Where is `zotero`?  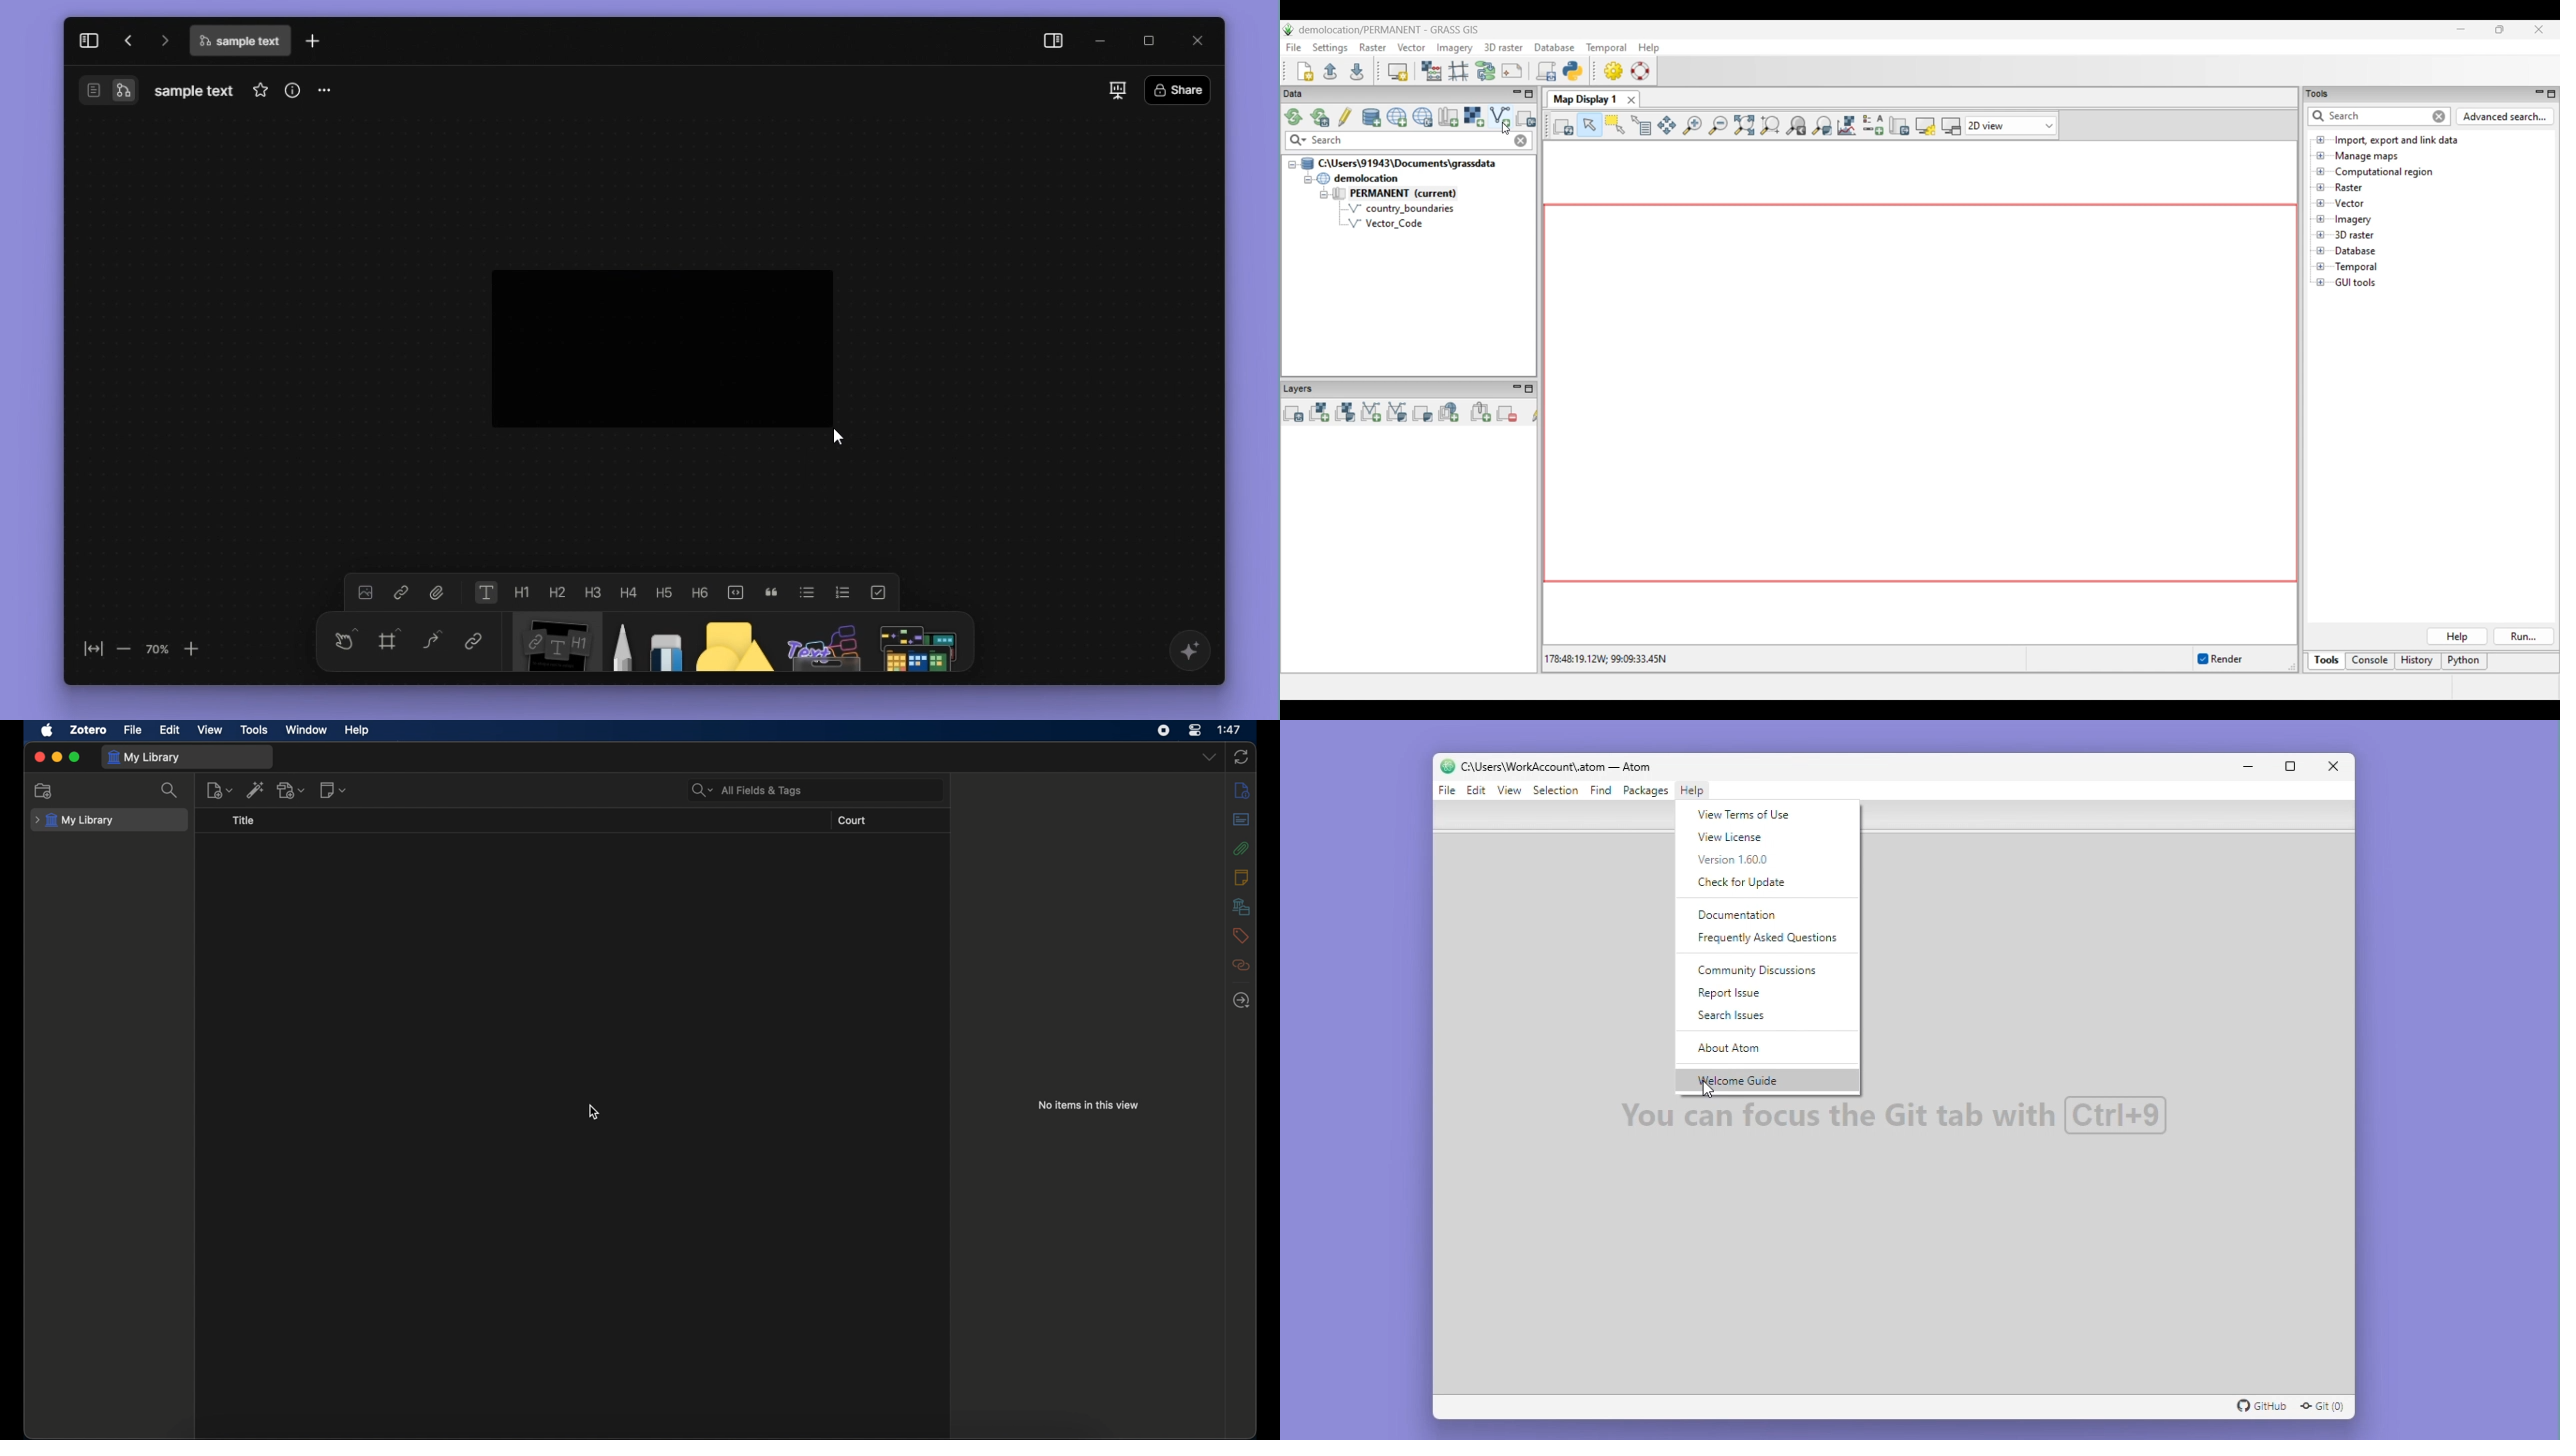
zotero is located at coordinates (87, 729).